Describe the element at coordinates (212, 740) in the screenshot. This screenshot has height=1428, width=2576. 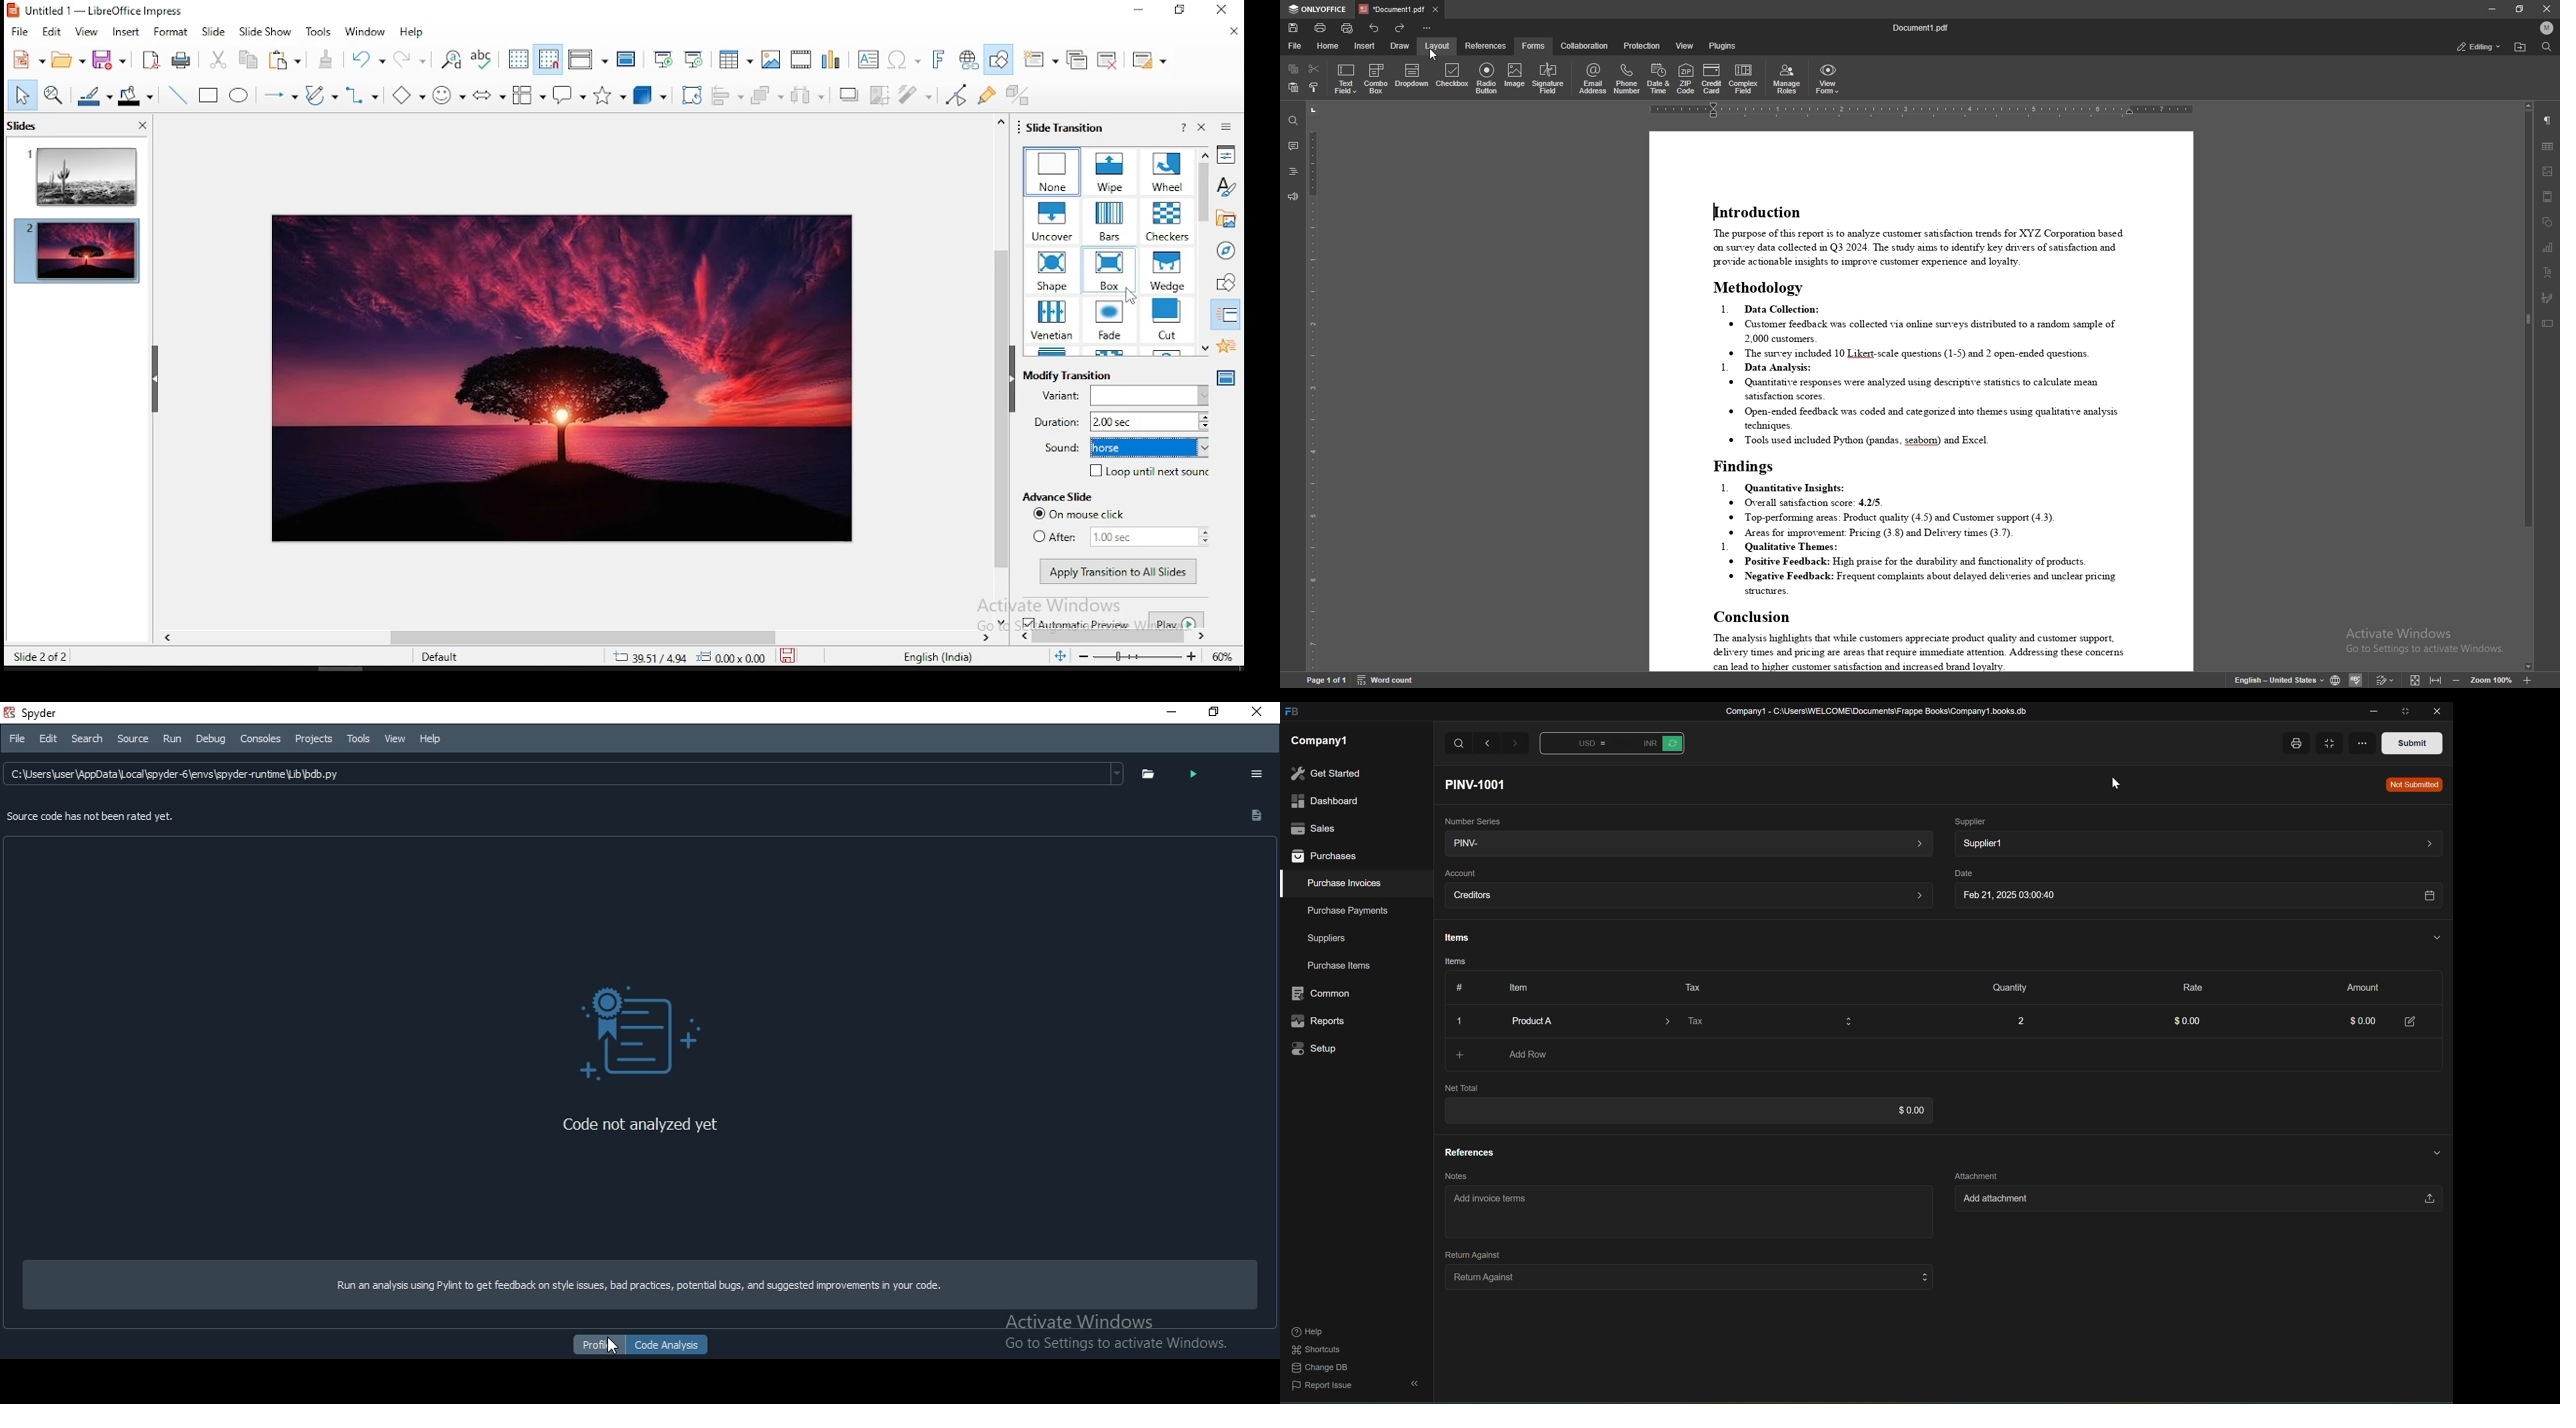
I see `Debug` at that location.